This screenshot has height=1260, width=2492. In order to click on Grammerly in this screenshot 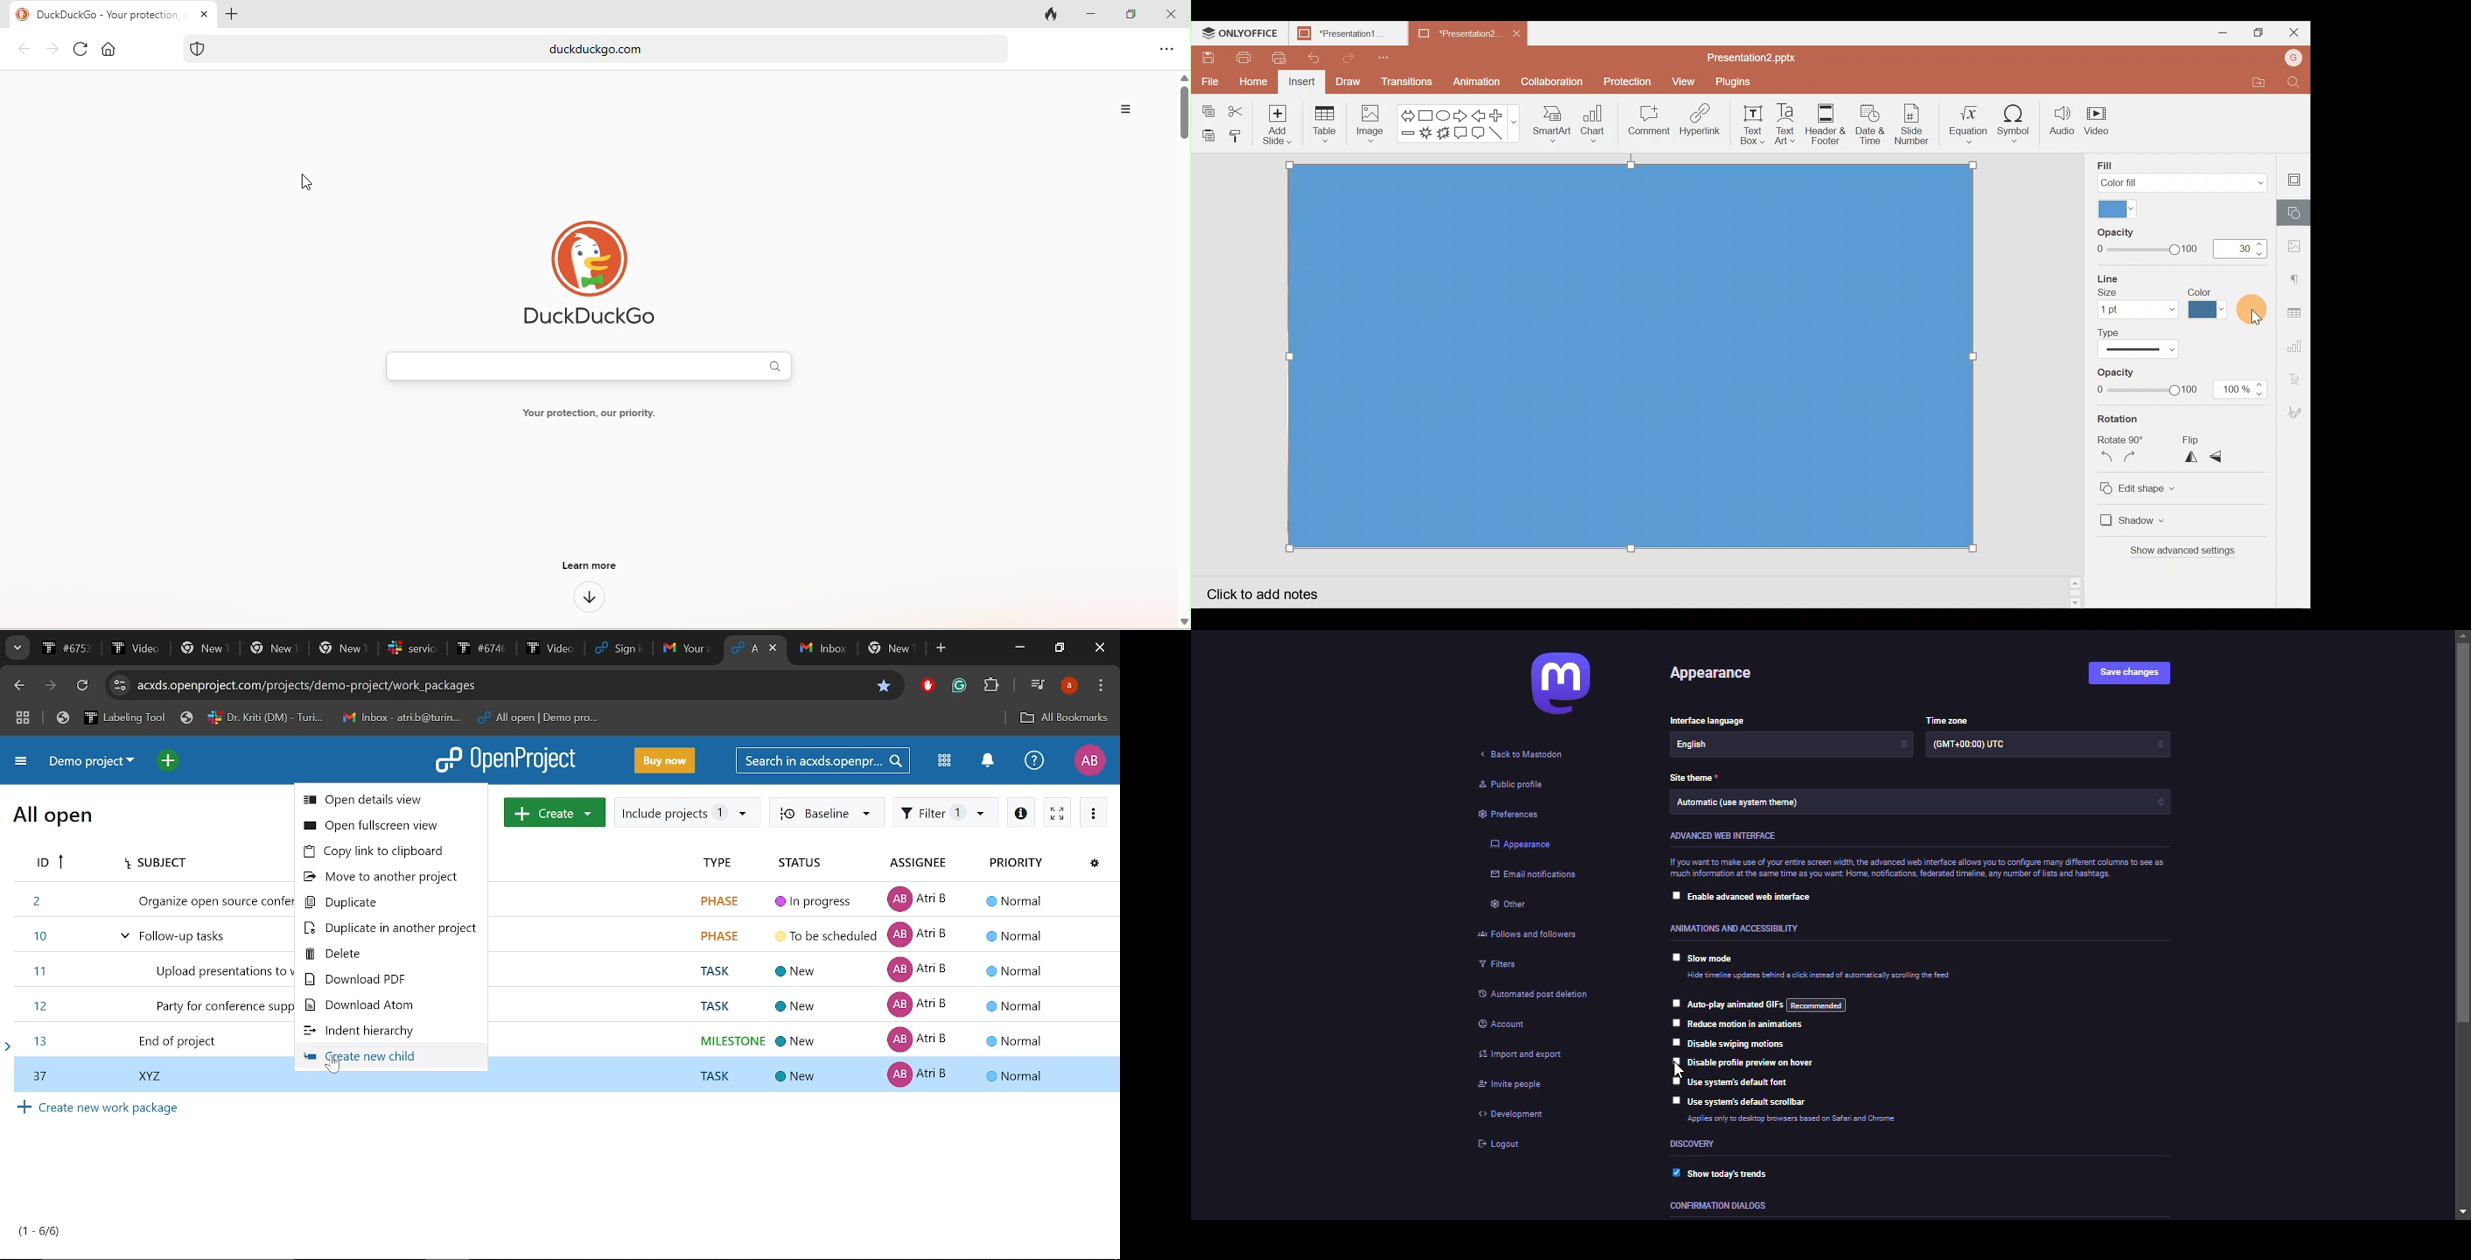, I will do `click(961, 686)`.